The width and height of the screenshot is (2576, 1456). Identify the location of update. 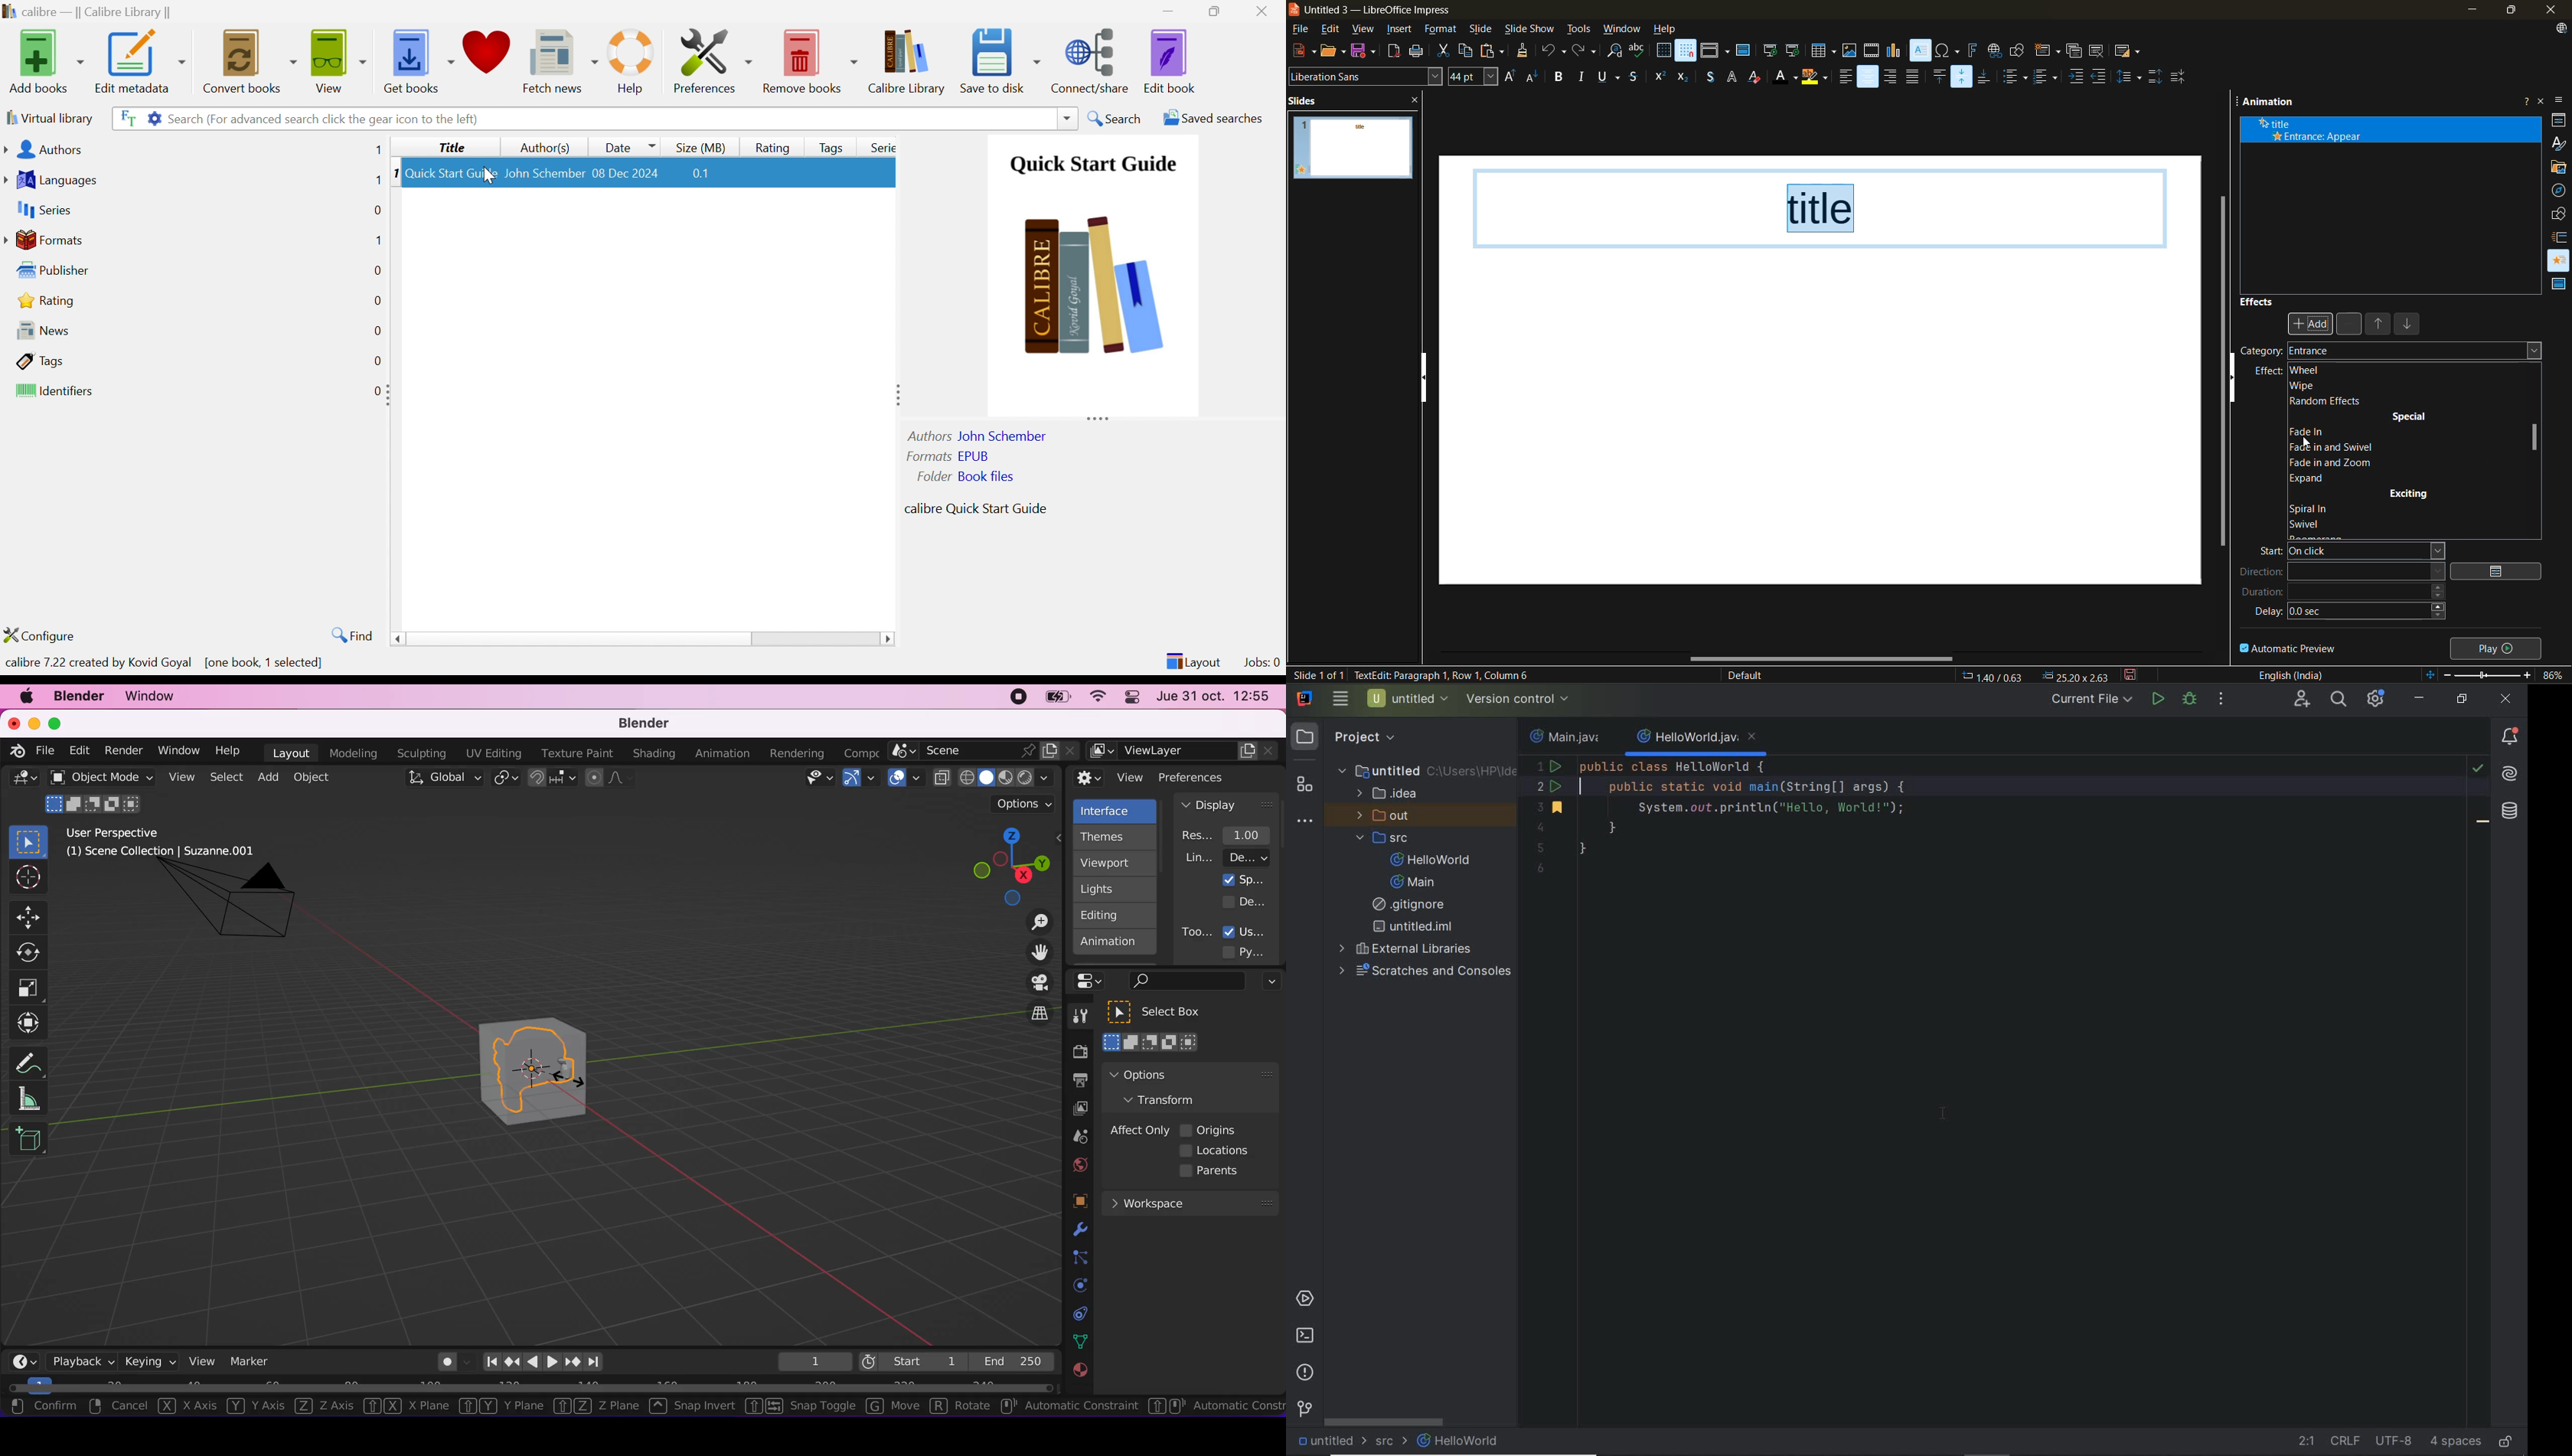
(2563, 30).